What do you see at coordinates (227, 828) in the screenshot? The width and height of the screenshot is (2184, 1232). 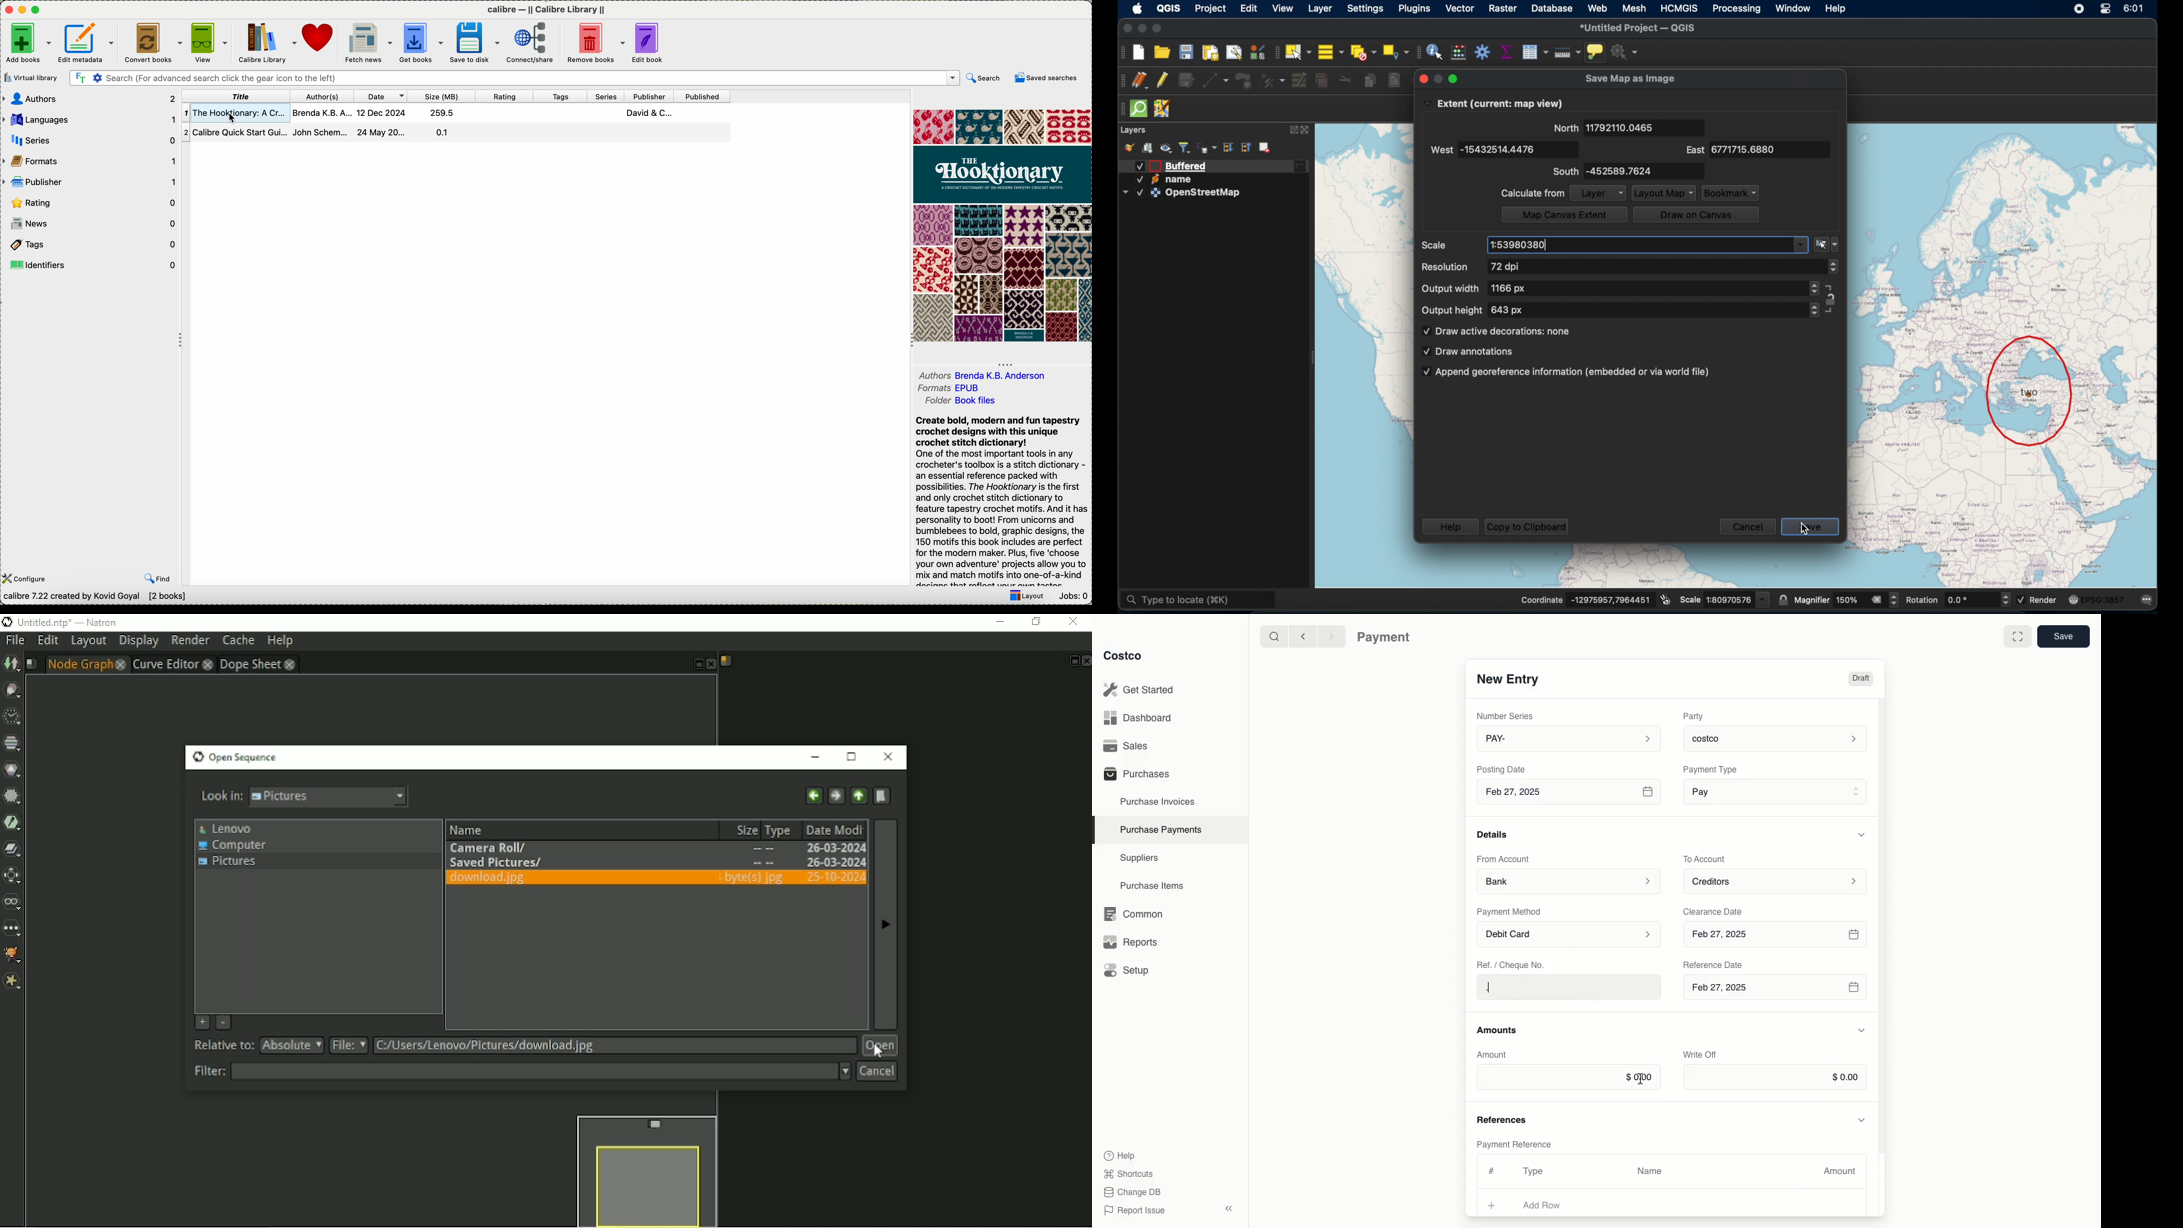 I see `Lenovo` at bounding box center [227, 828].